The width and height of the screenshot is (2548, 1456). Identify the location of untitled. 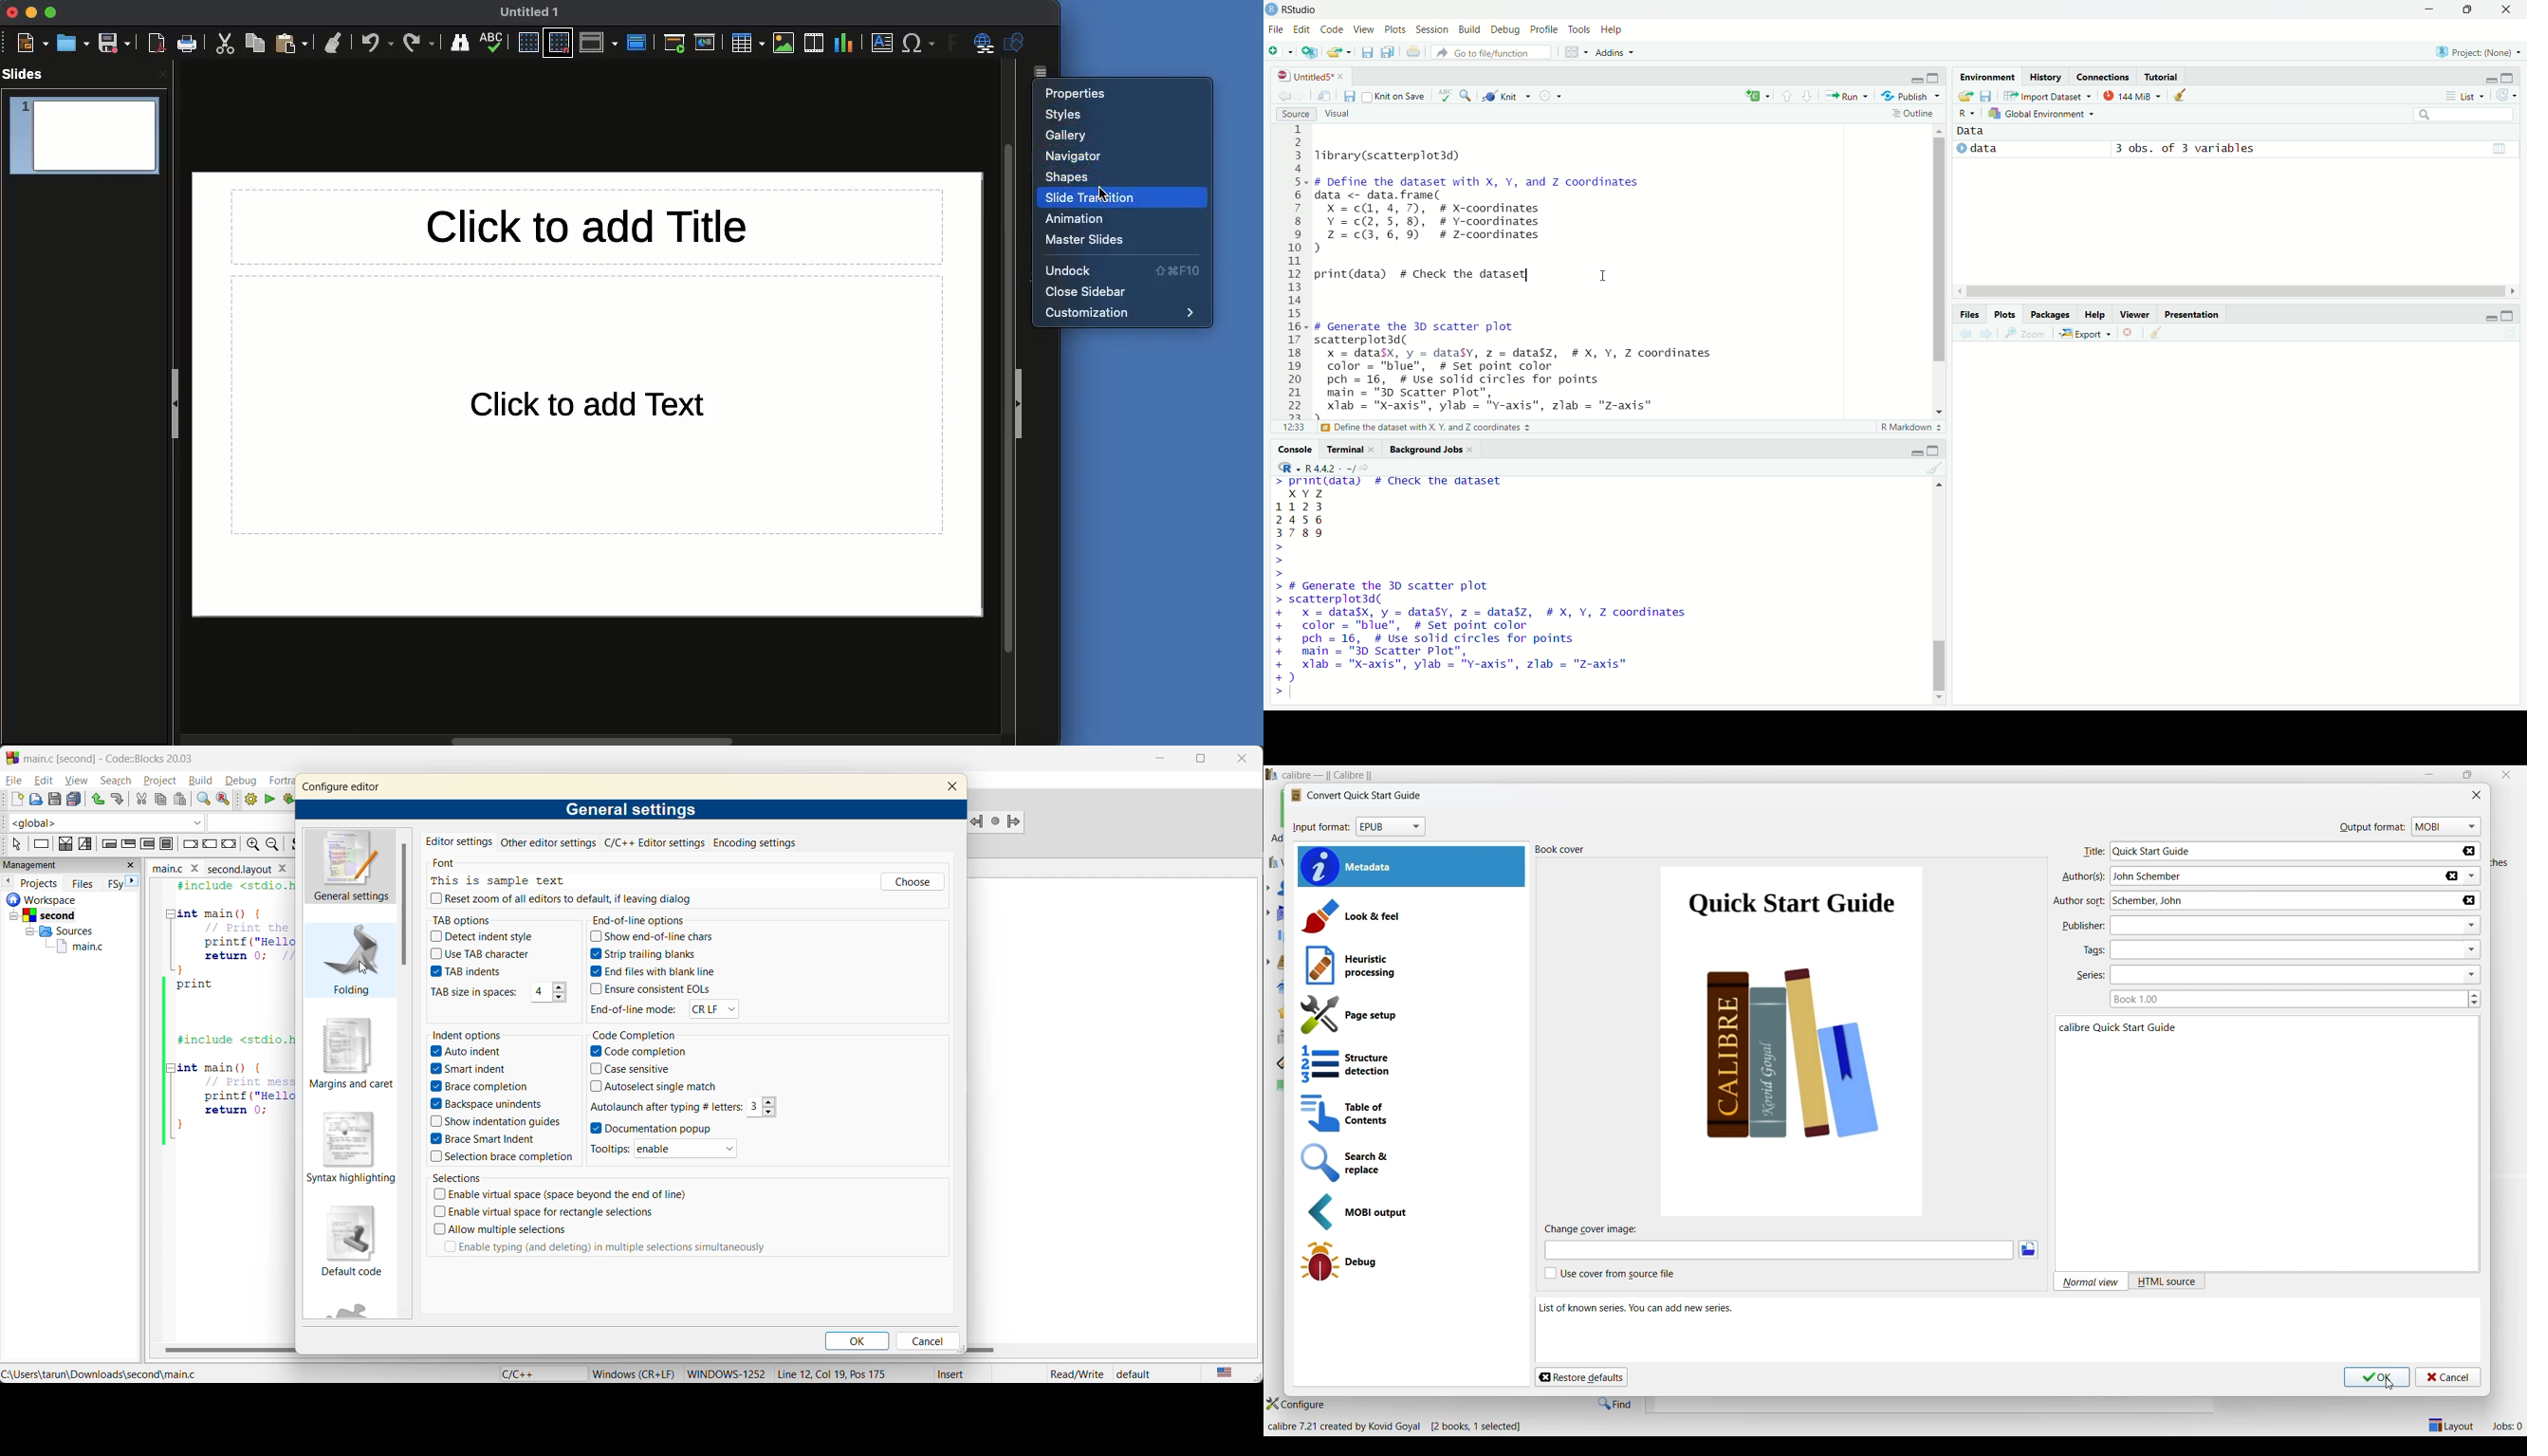
(1298, 76).